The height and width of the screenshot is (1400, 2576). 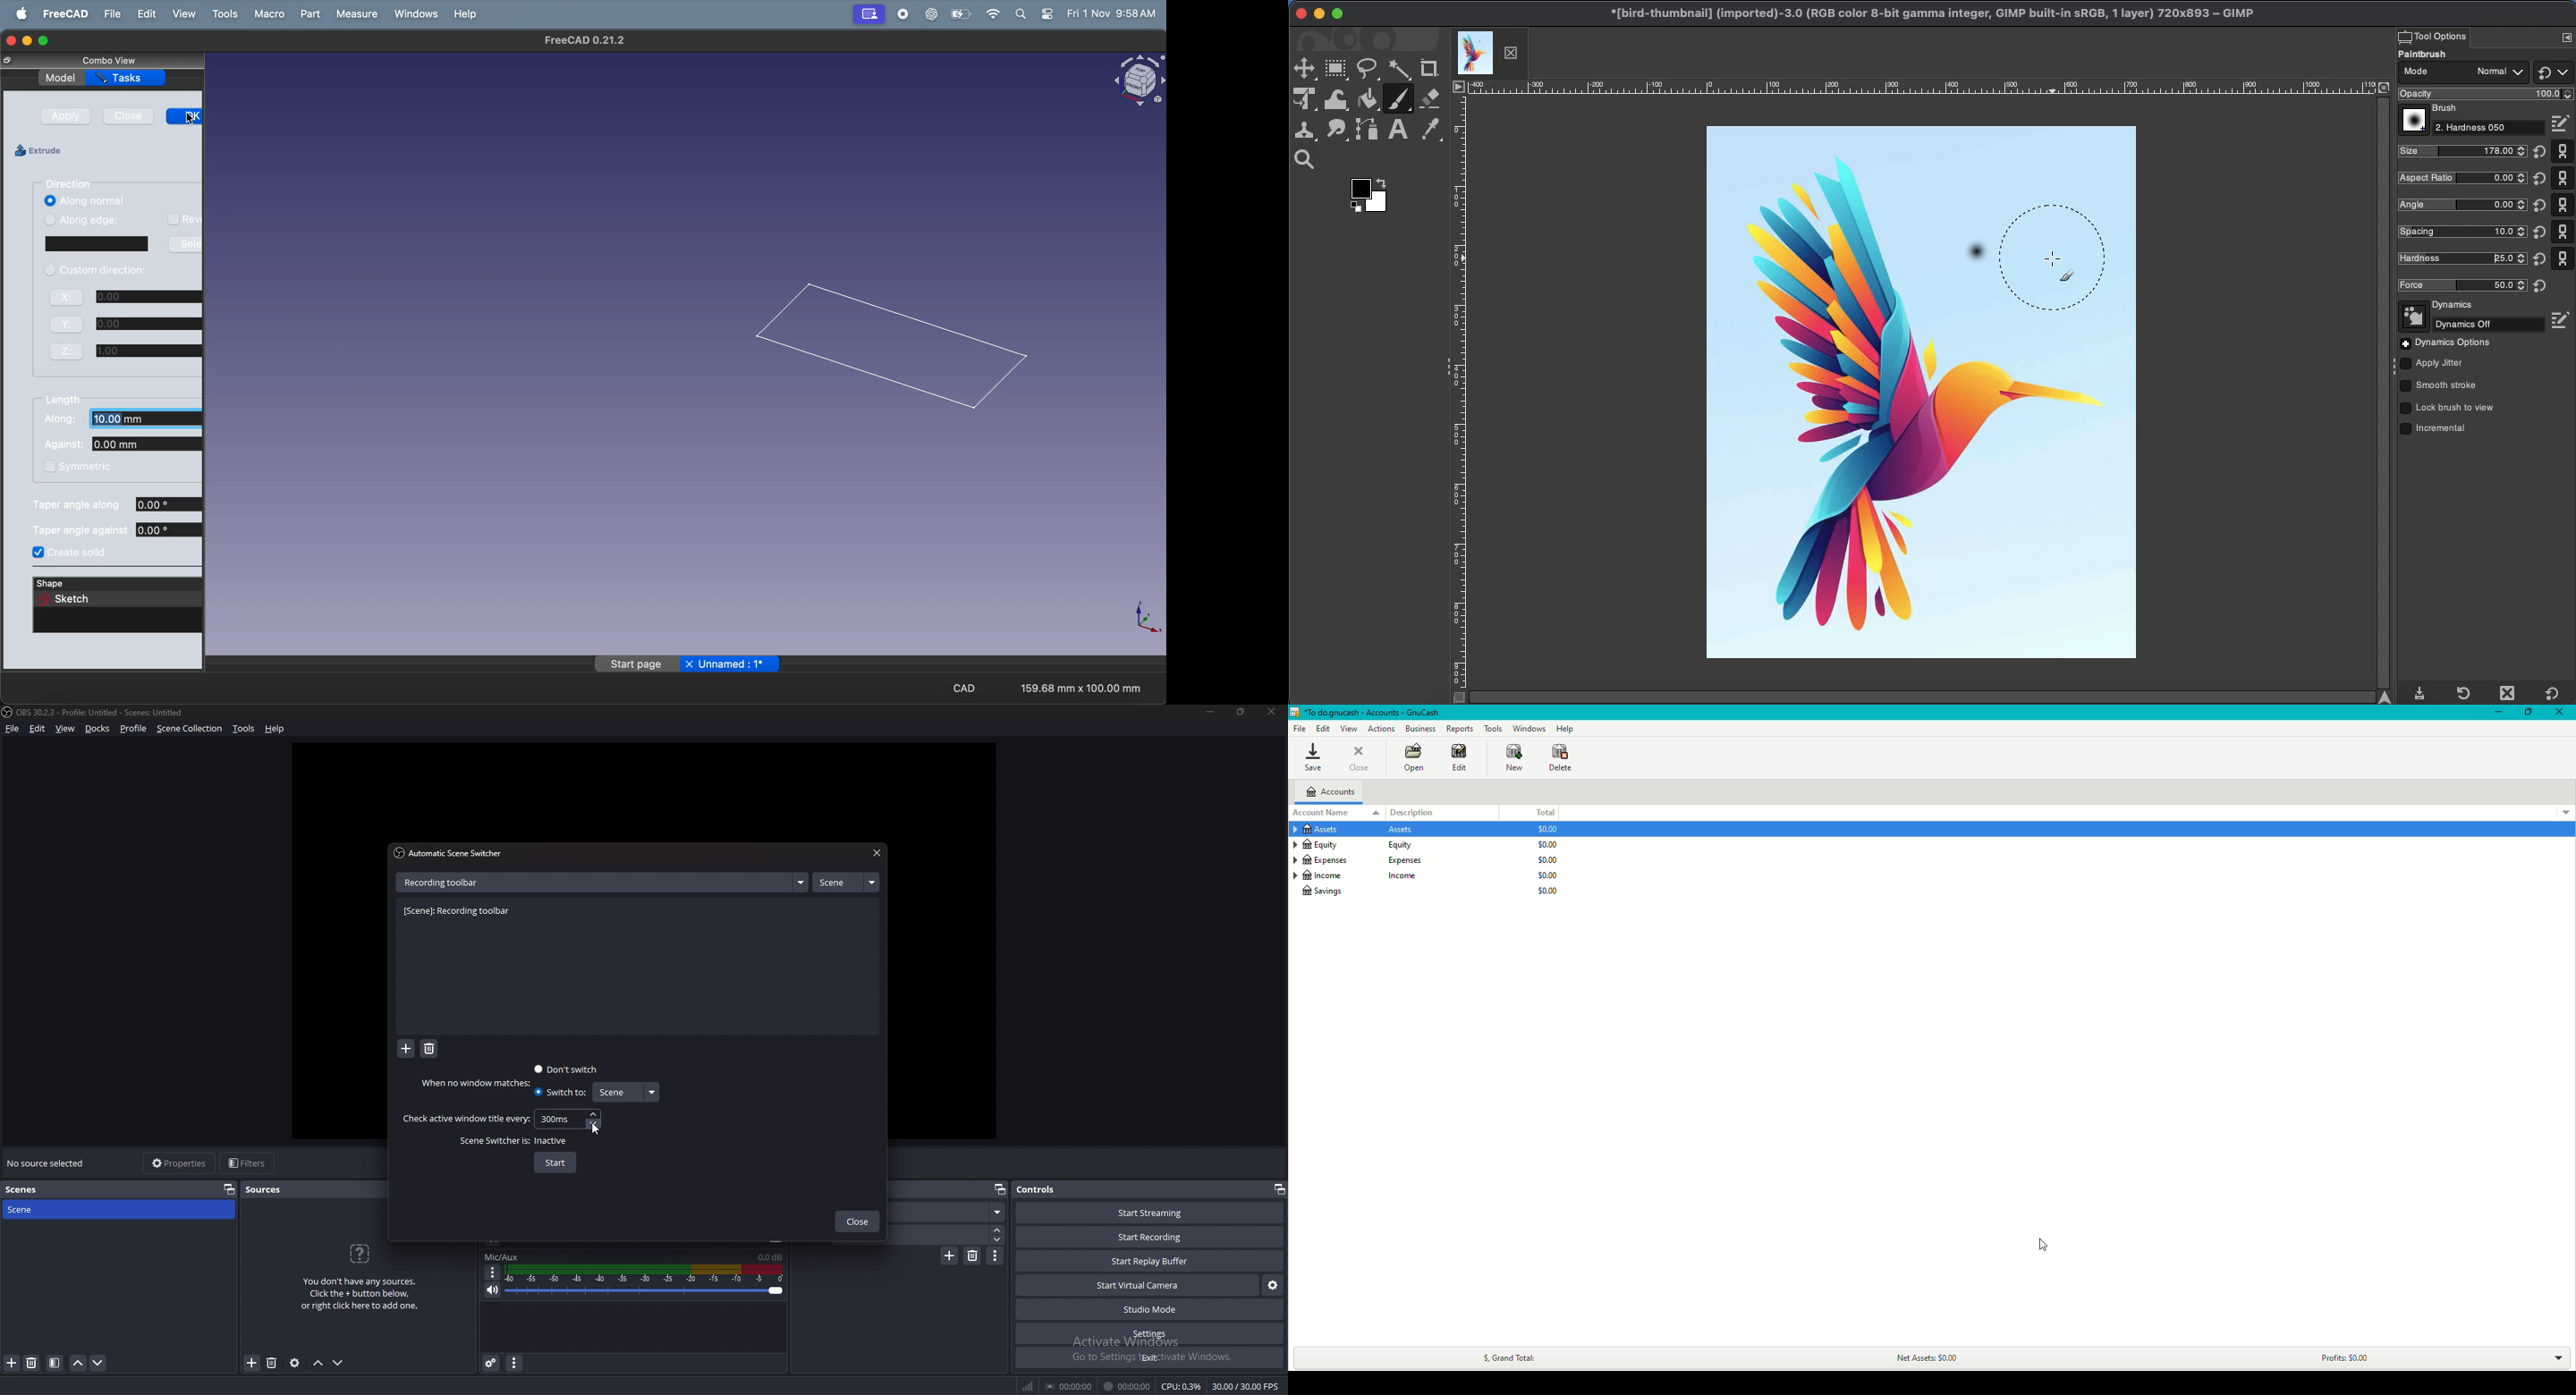 What do you see at coordinates (2553, 72) in the screenshot?
I see `Default` at bounding box center [2553, 72].